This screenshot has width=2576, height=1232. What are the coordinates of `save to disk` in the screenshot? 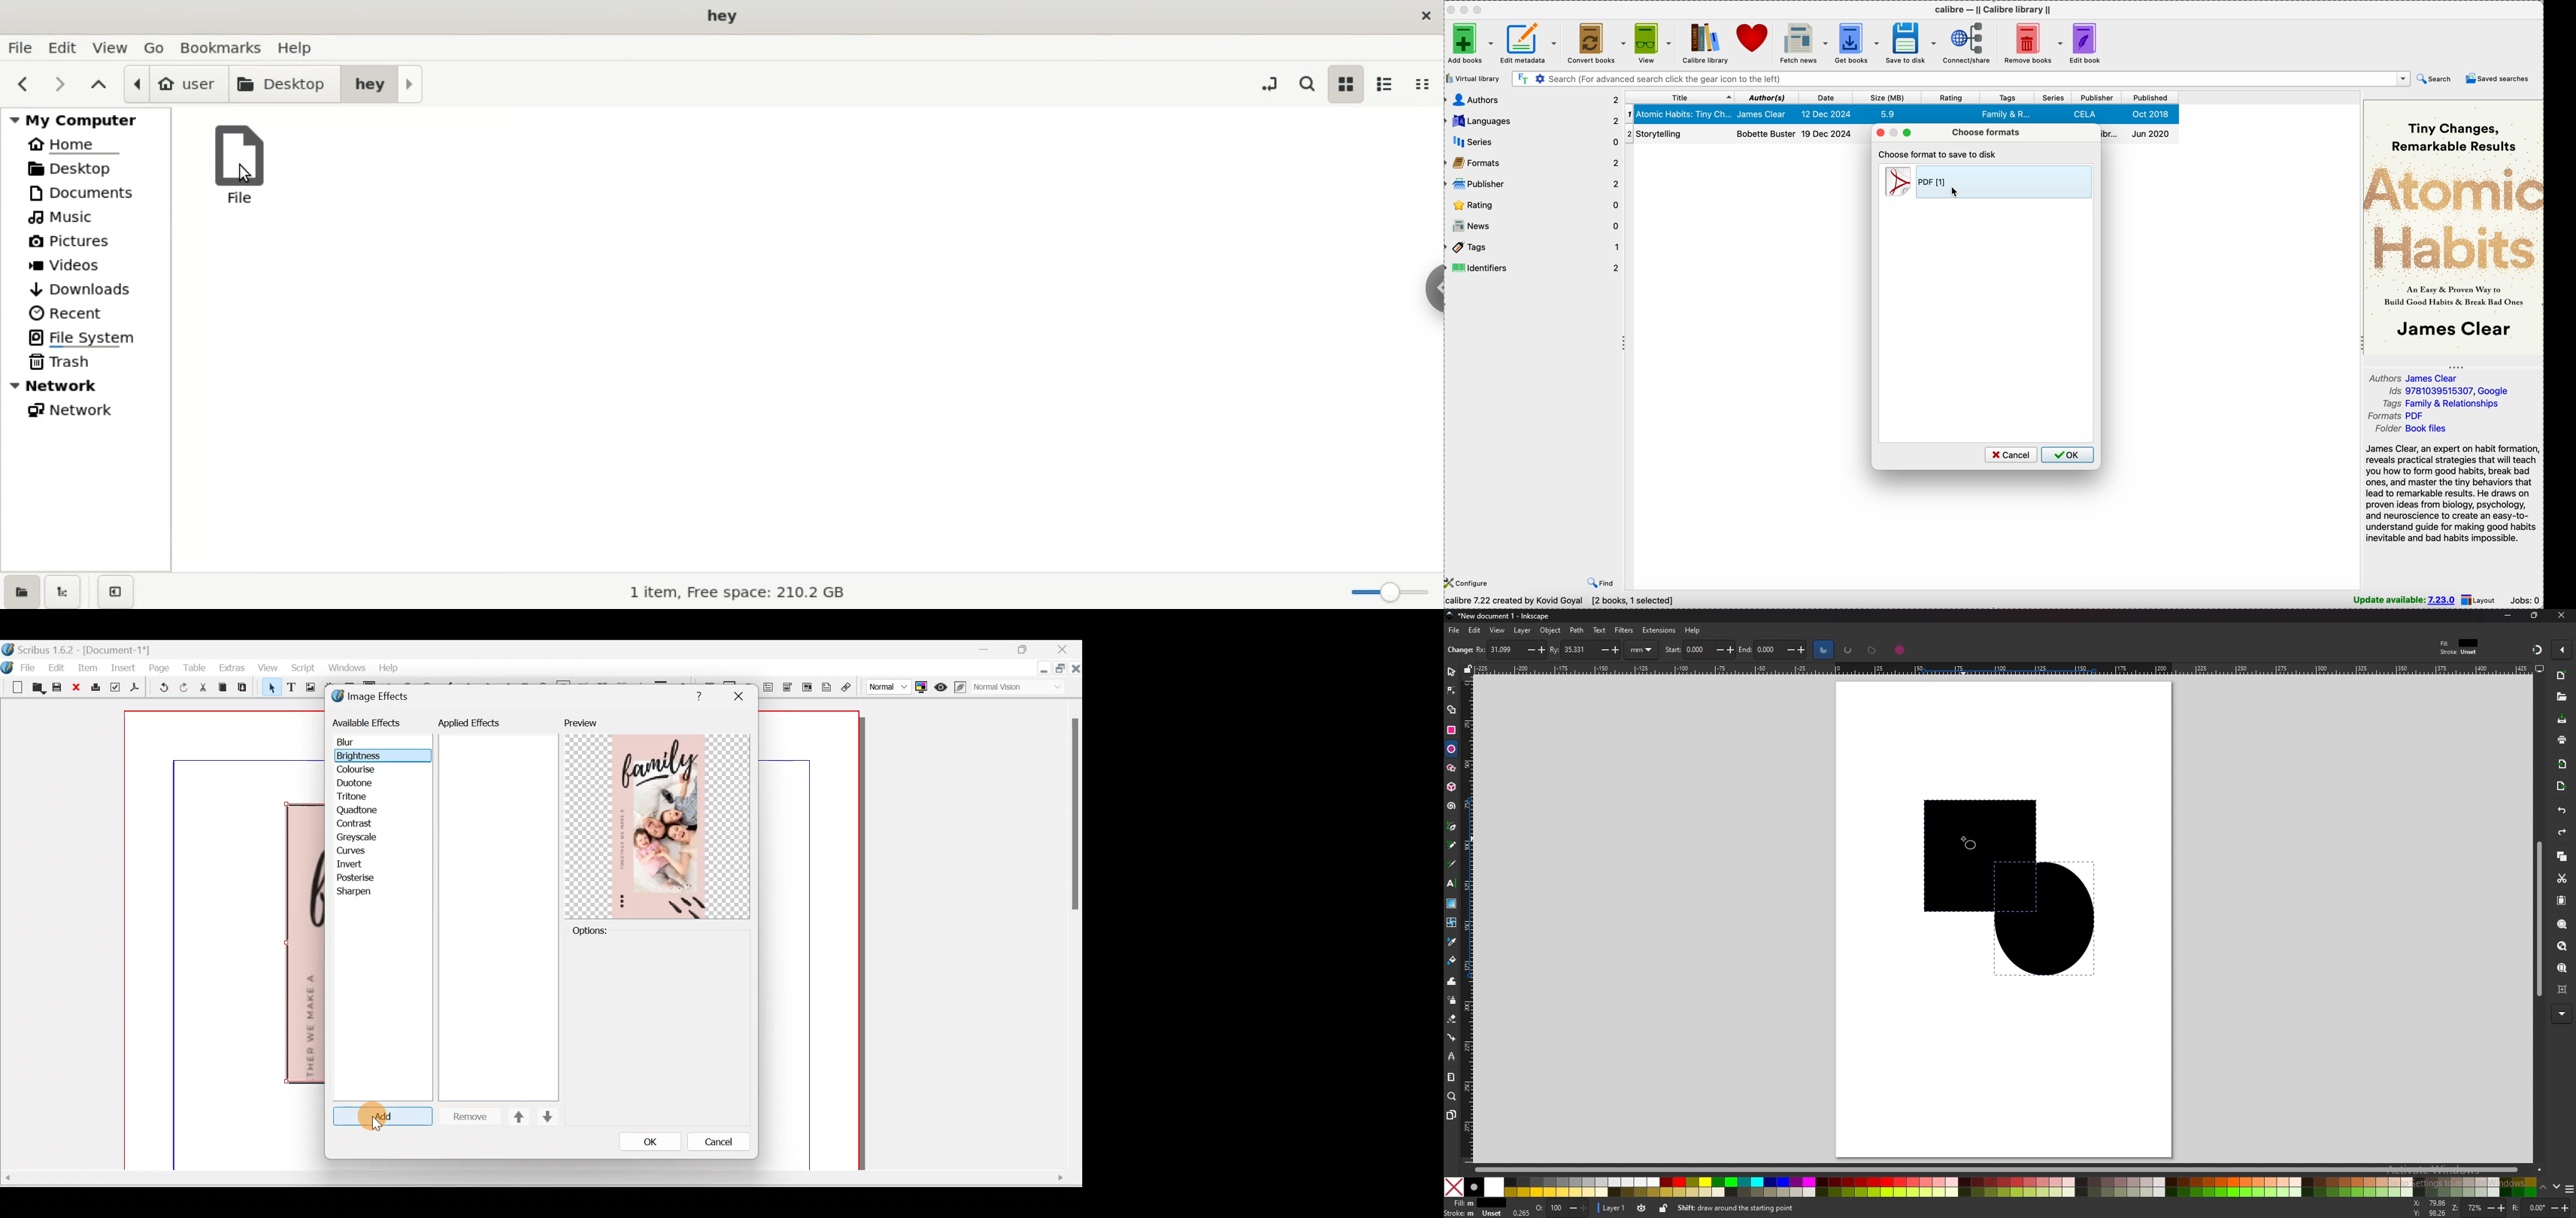 It's located at (1910, 43).